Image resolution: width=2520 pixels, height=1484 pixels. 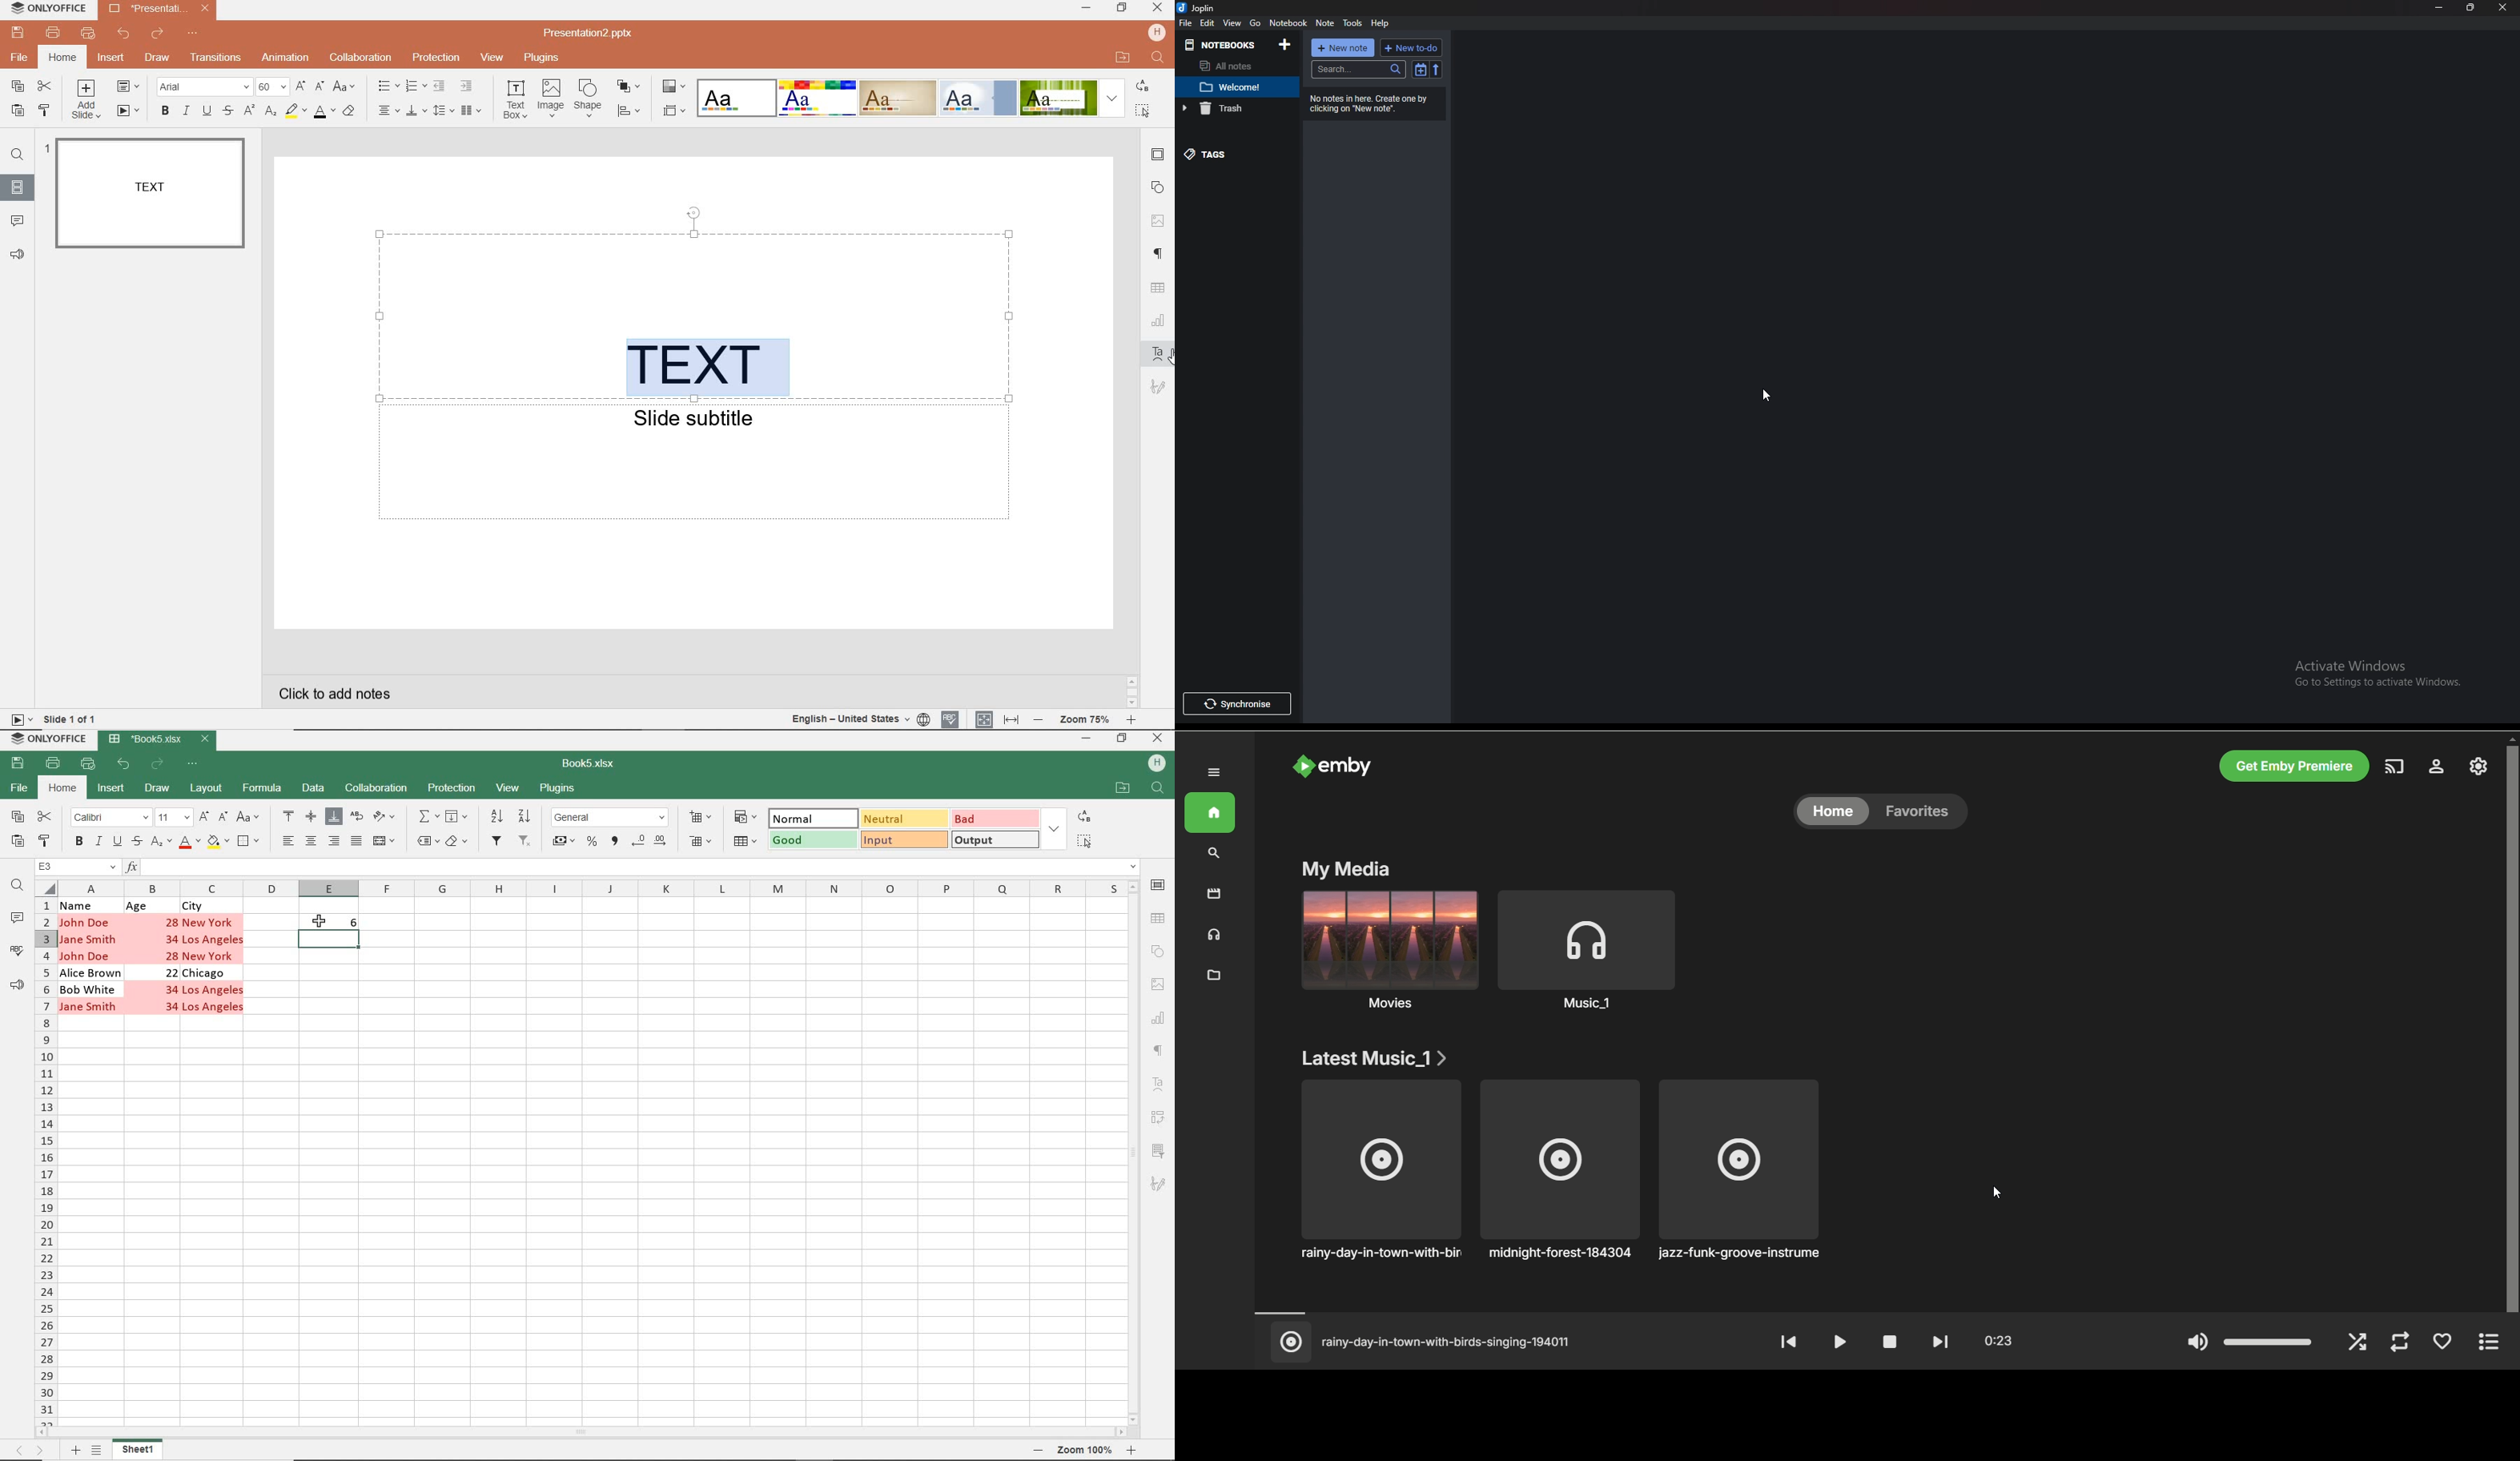 I want to click on New note, so click(x=1344, y=48).